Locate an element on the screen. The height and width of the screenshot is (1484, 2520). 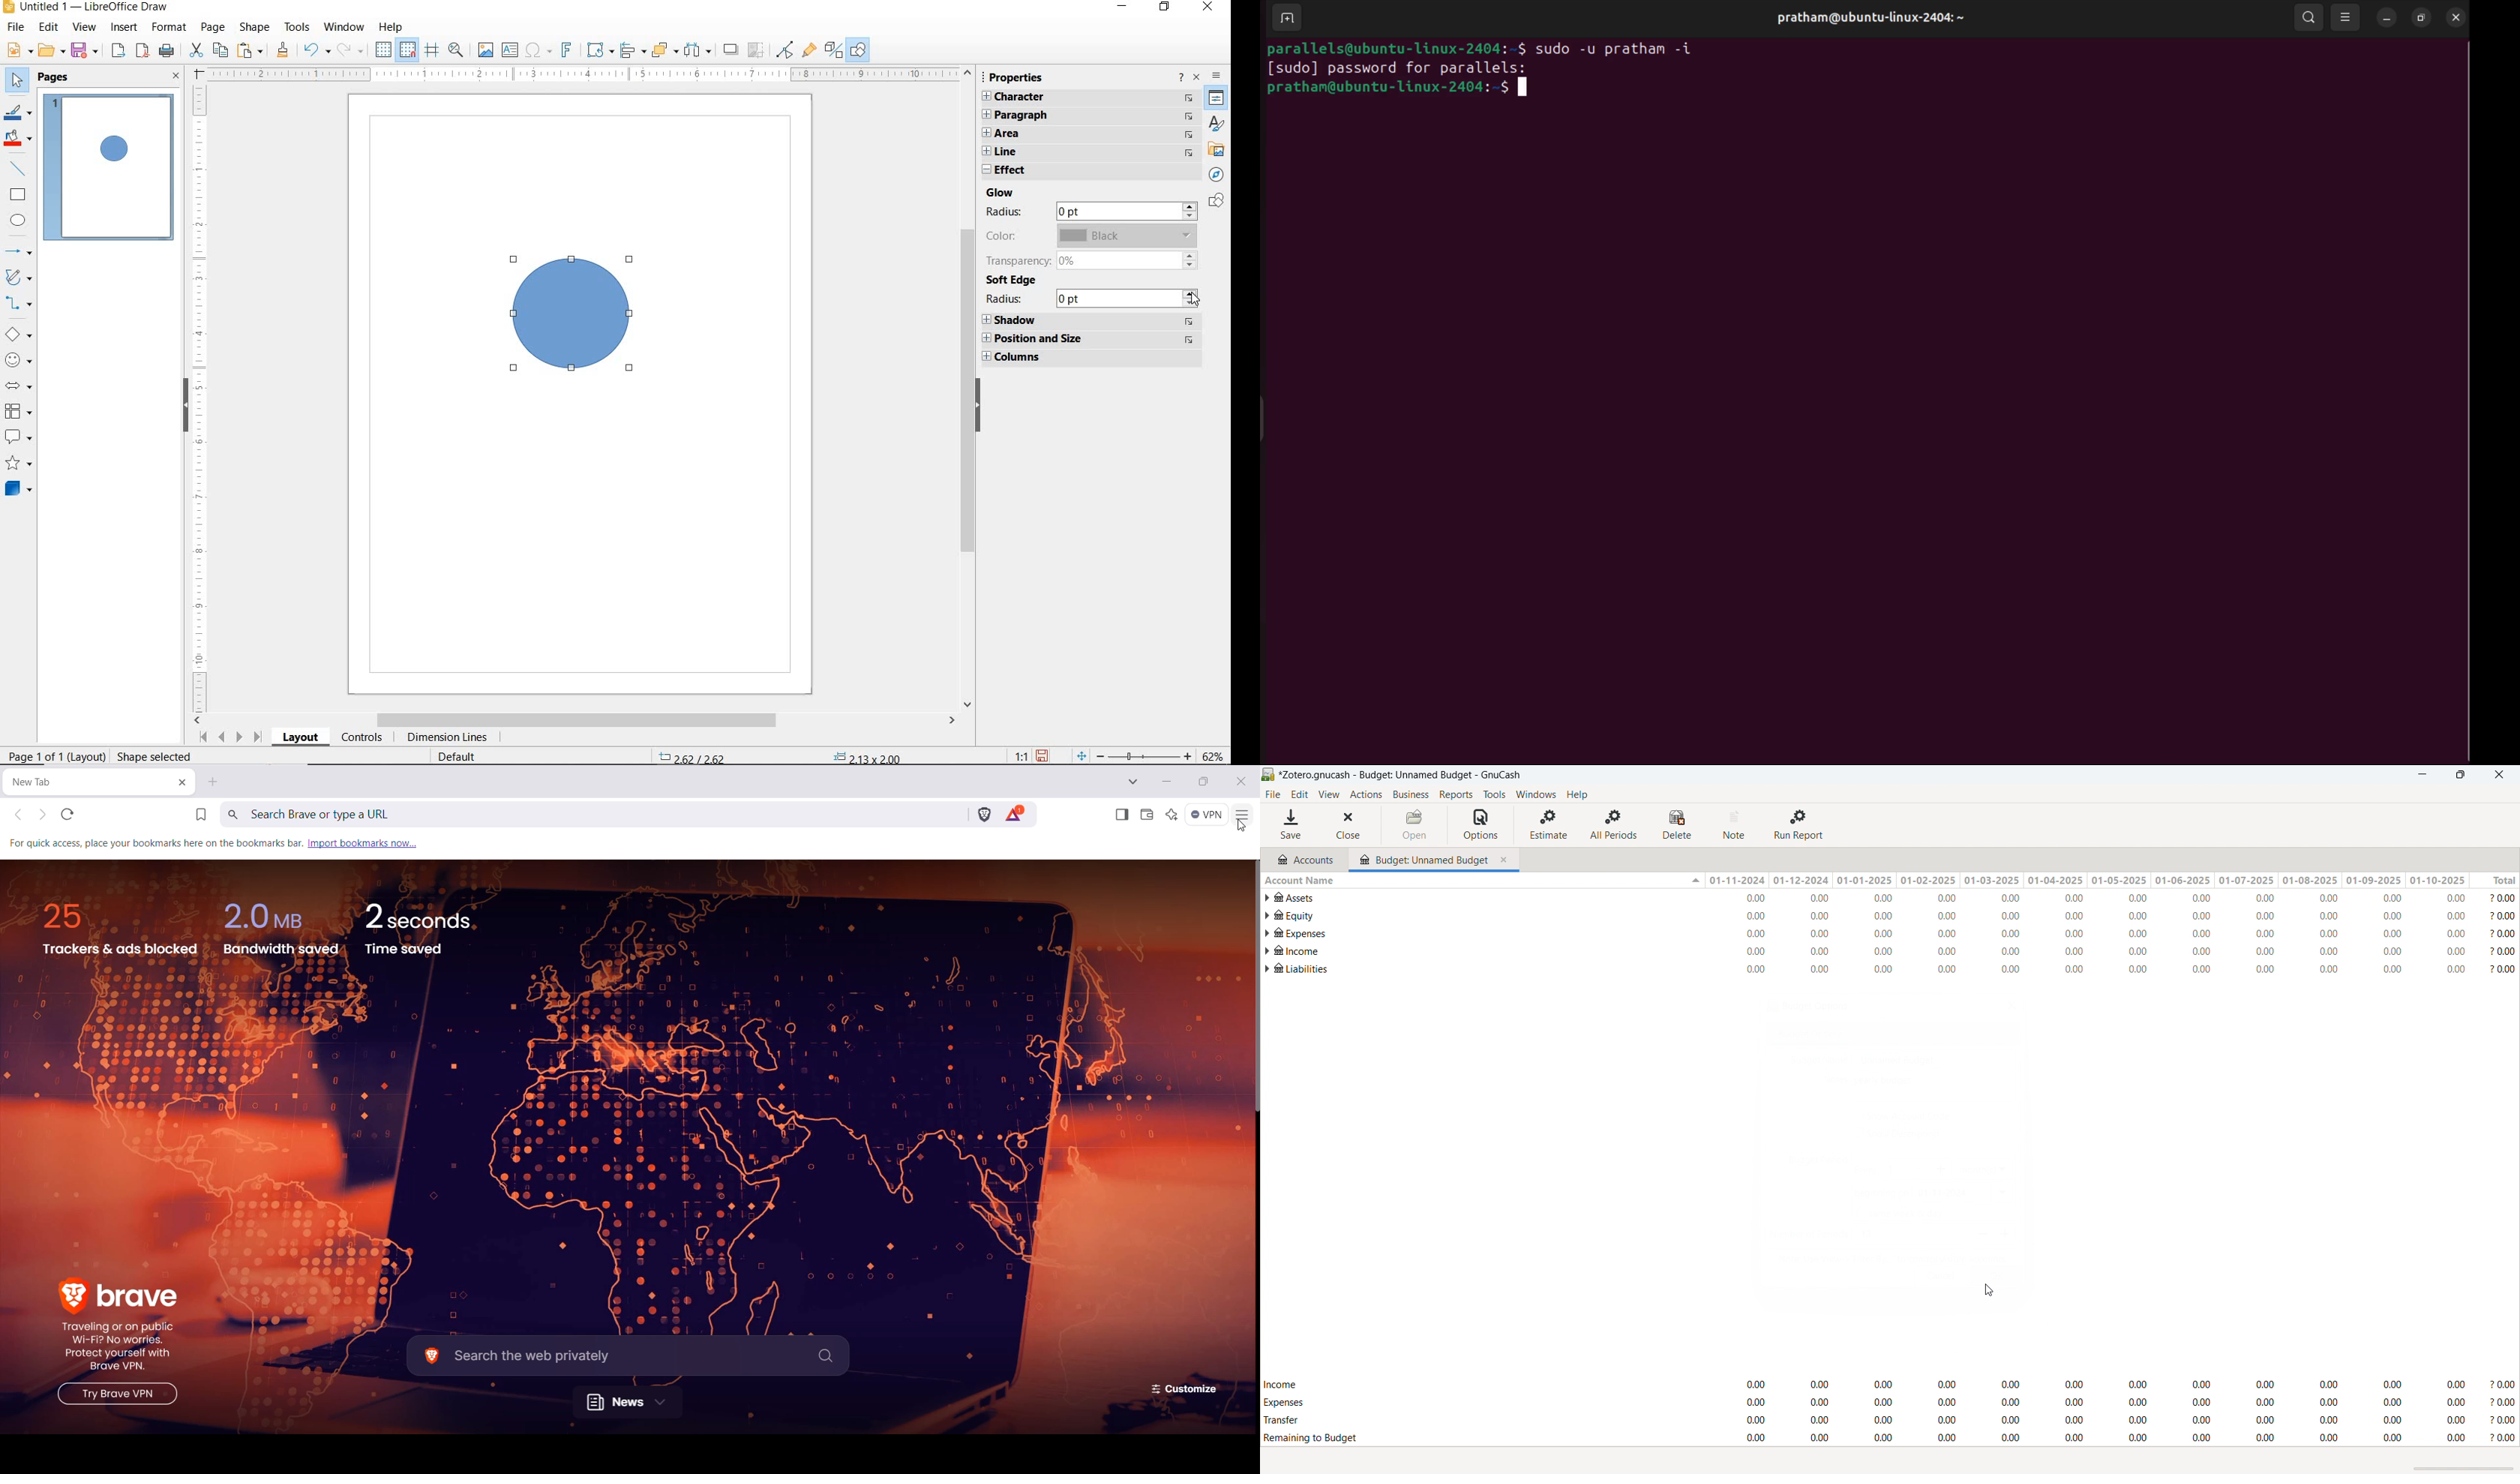
navigate is located at coordinates (1189, 150).